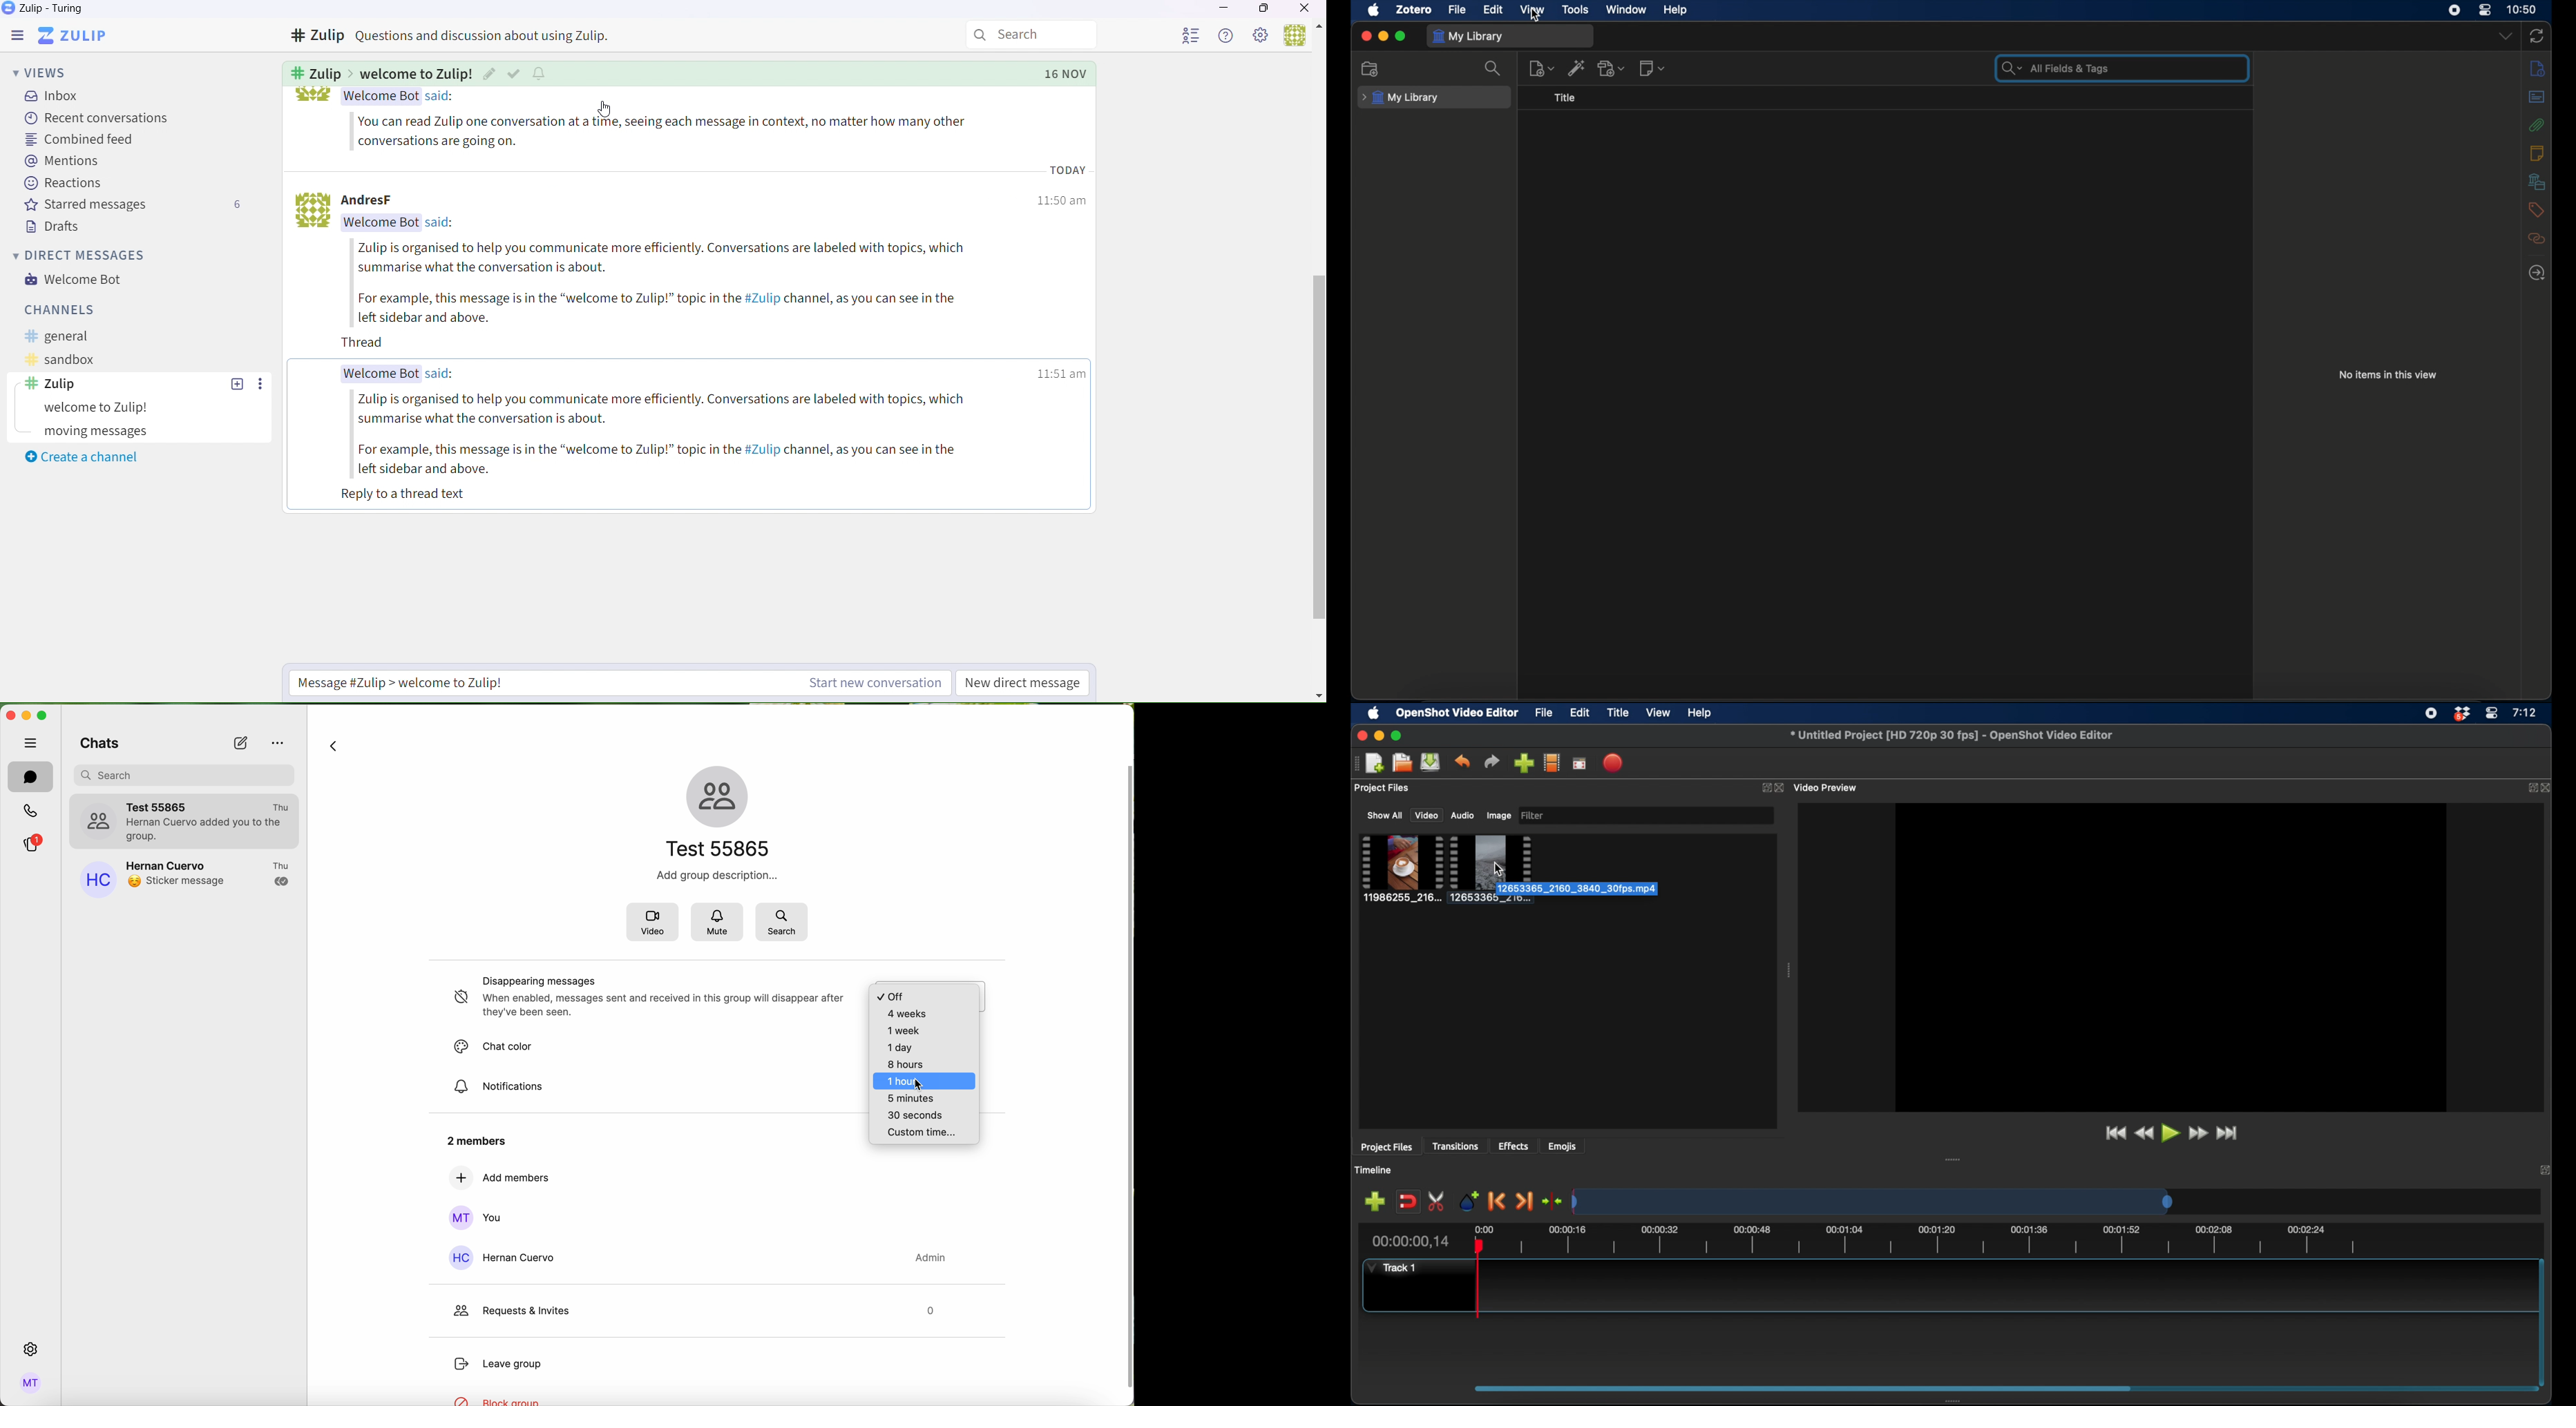 The image size is (2576, 1428). What do you see at coordinates (481, 684) in the screenshot?
I see `Start a new conversation` at bounding box center [481, 684].